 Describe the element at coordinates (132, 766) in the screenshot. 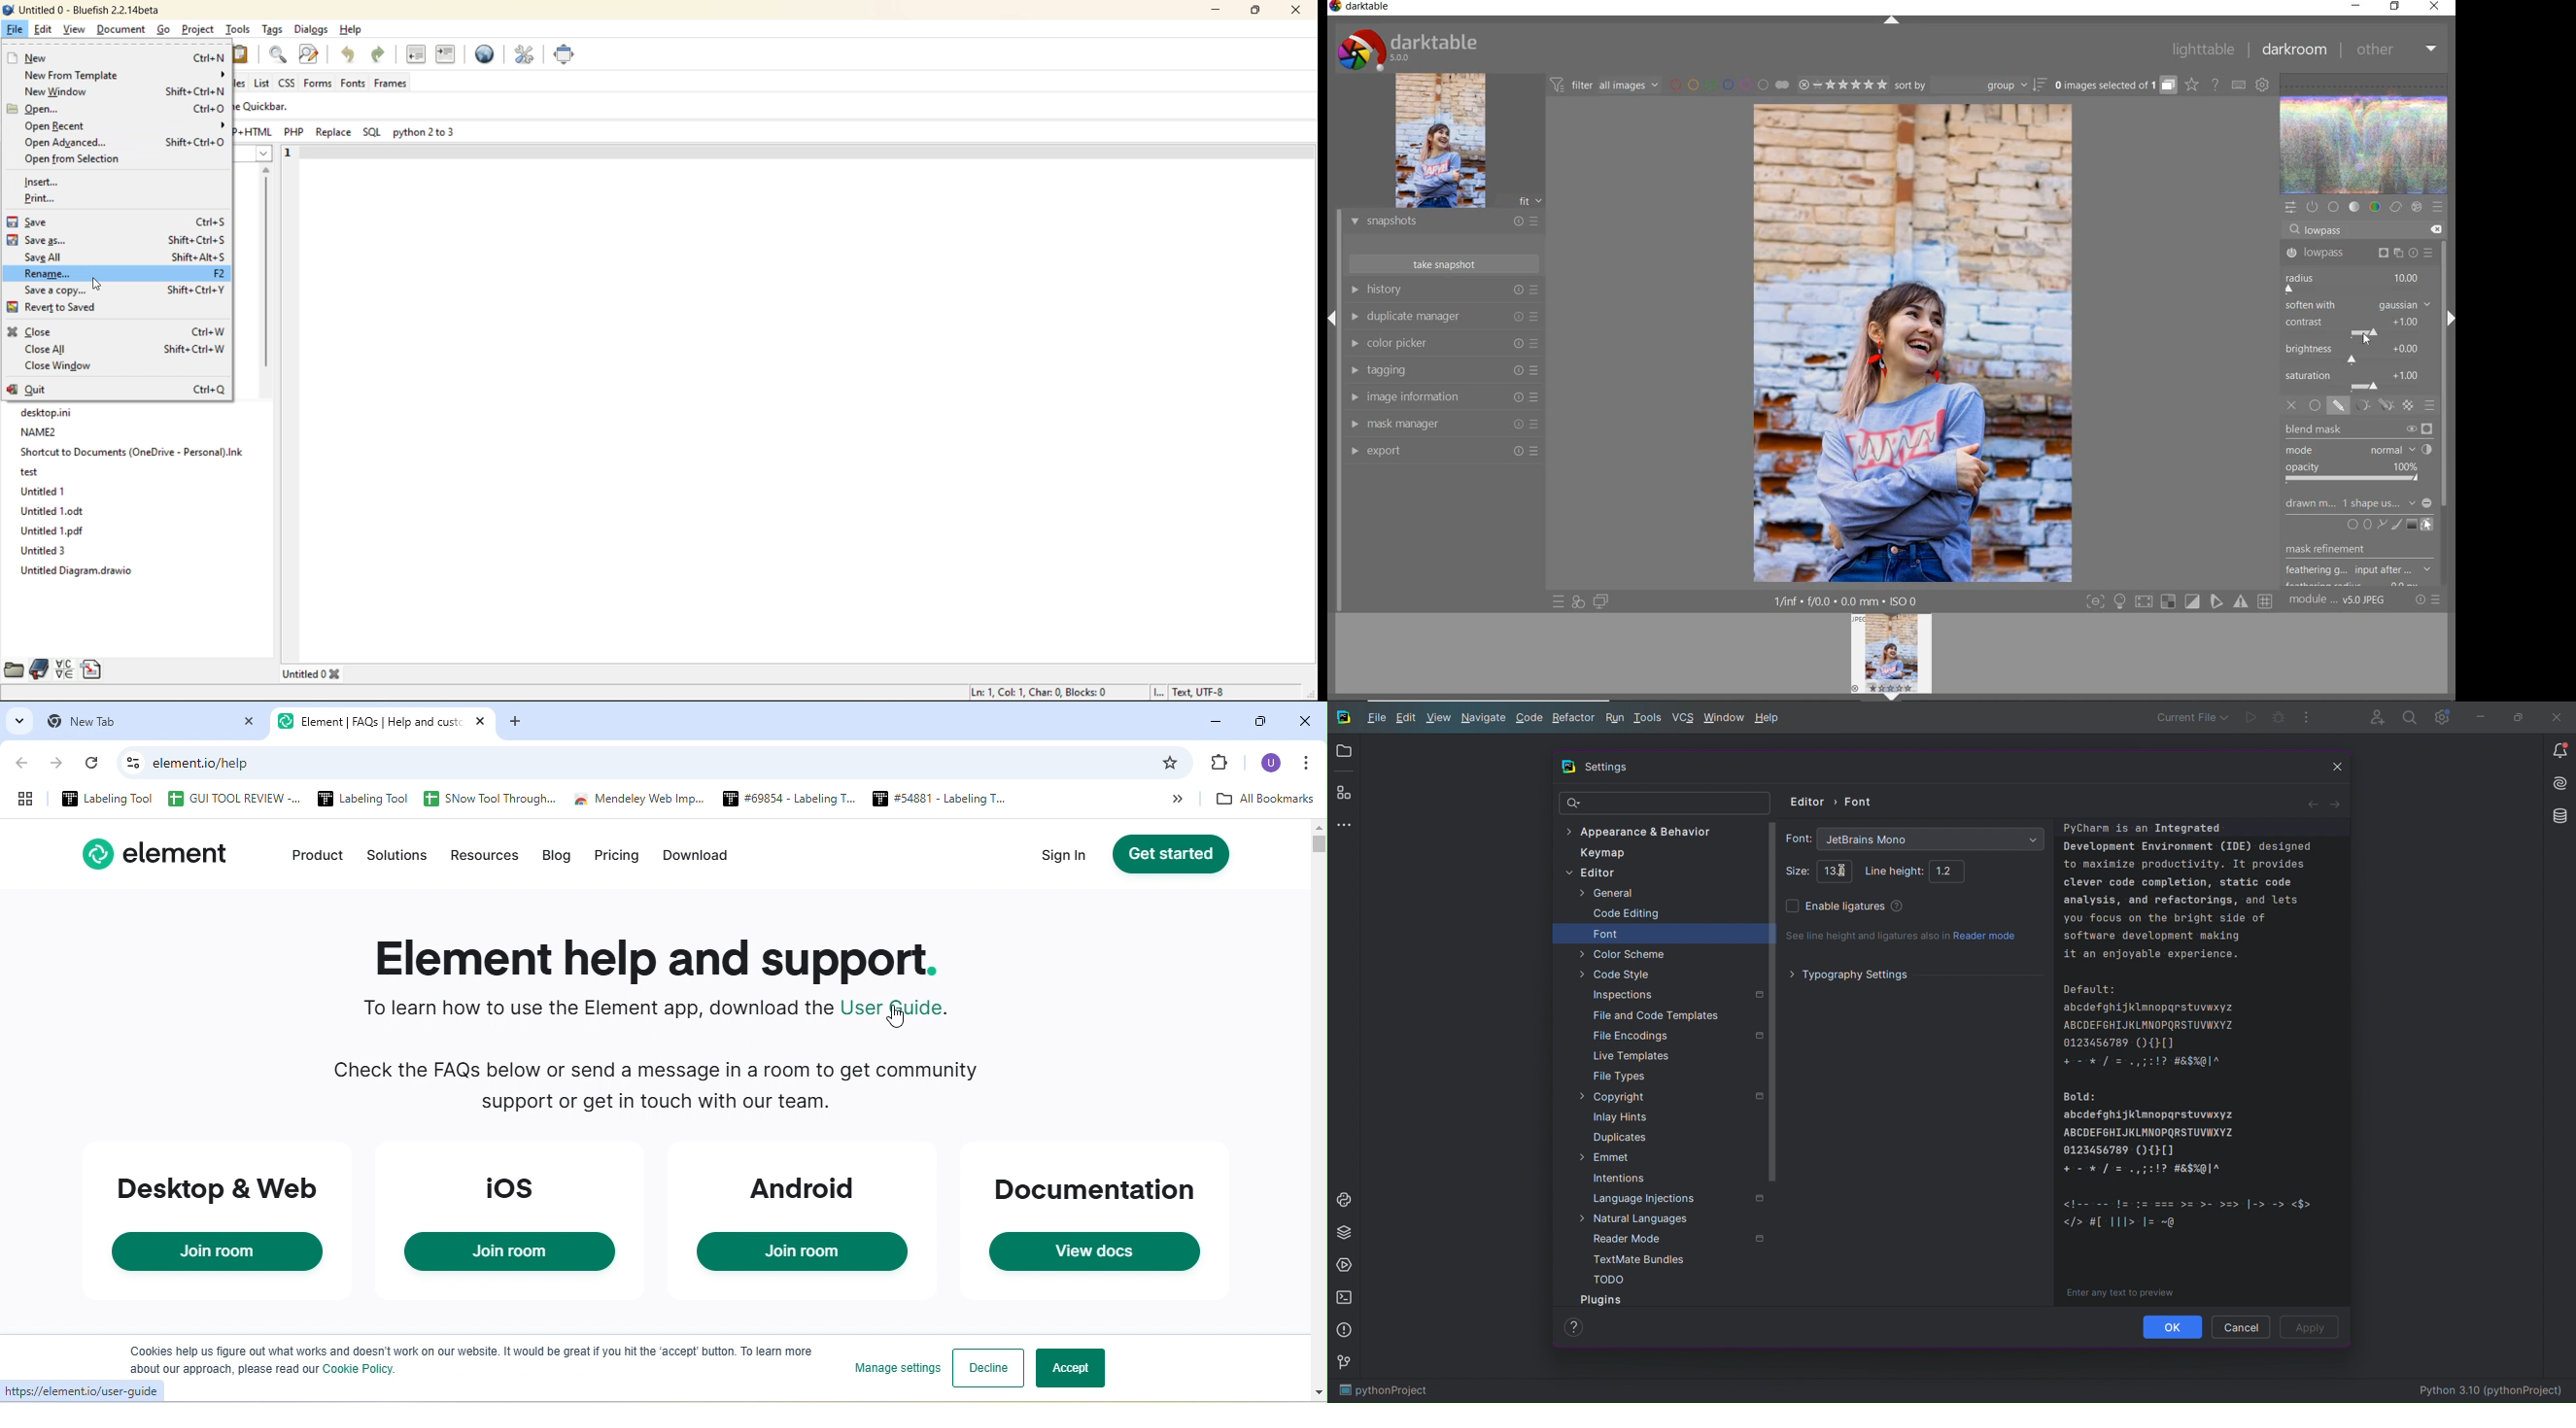

I see `See site information` at that location.